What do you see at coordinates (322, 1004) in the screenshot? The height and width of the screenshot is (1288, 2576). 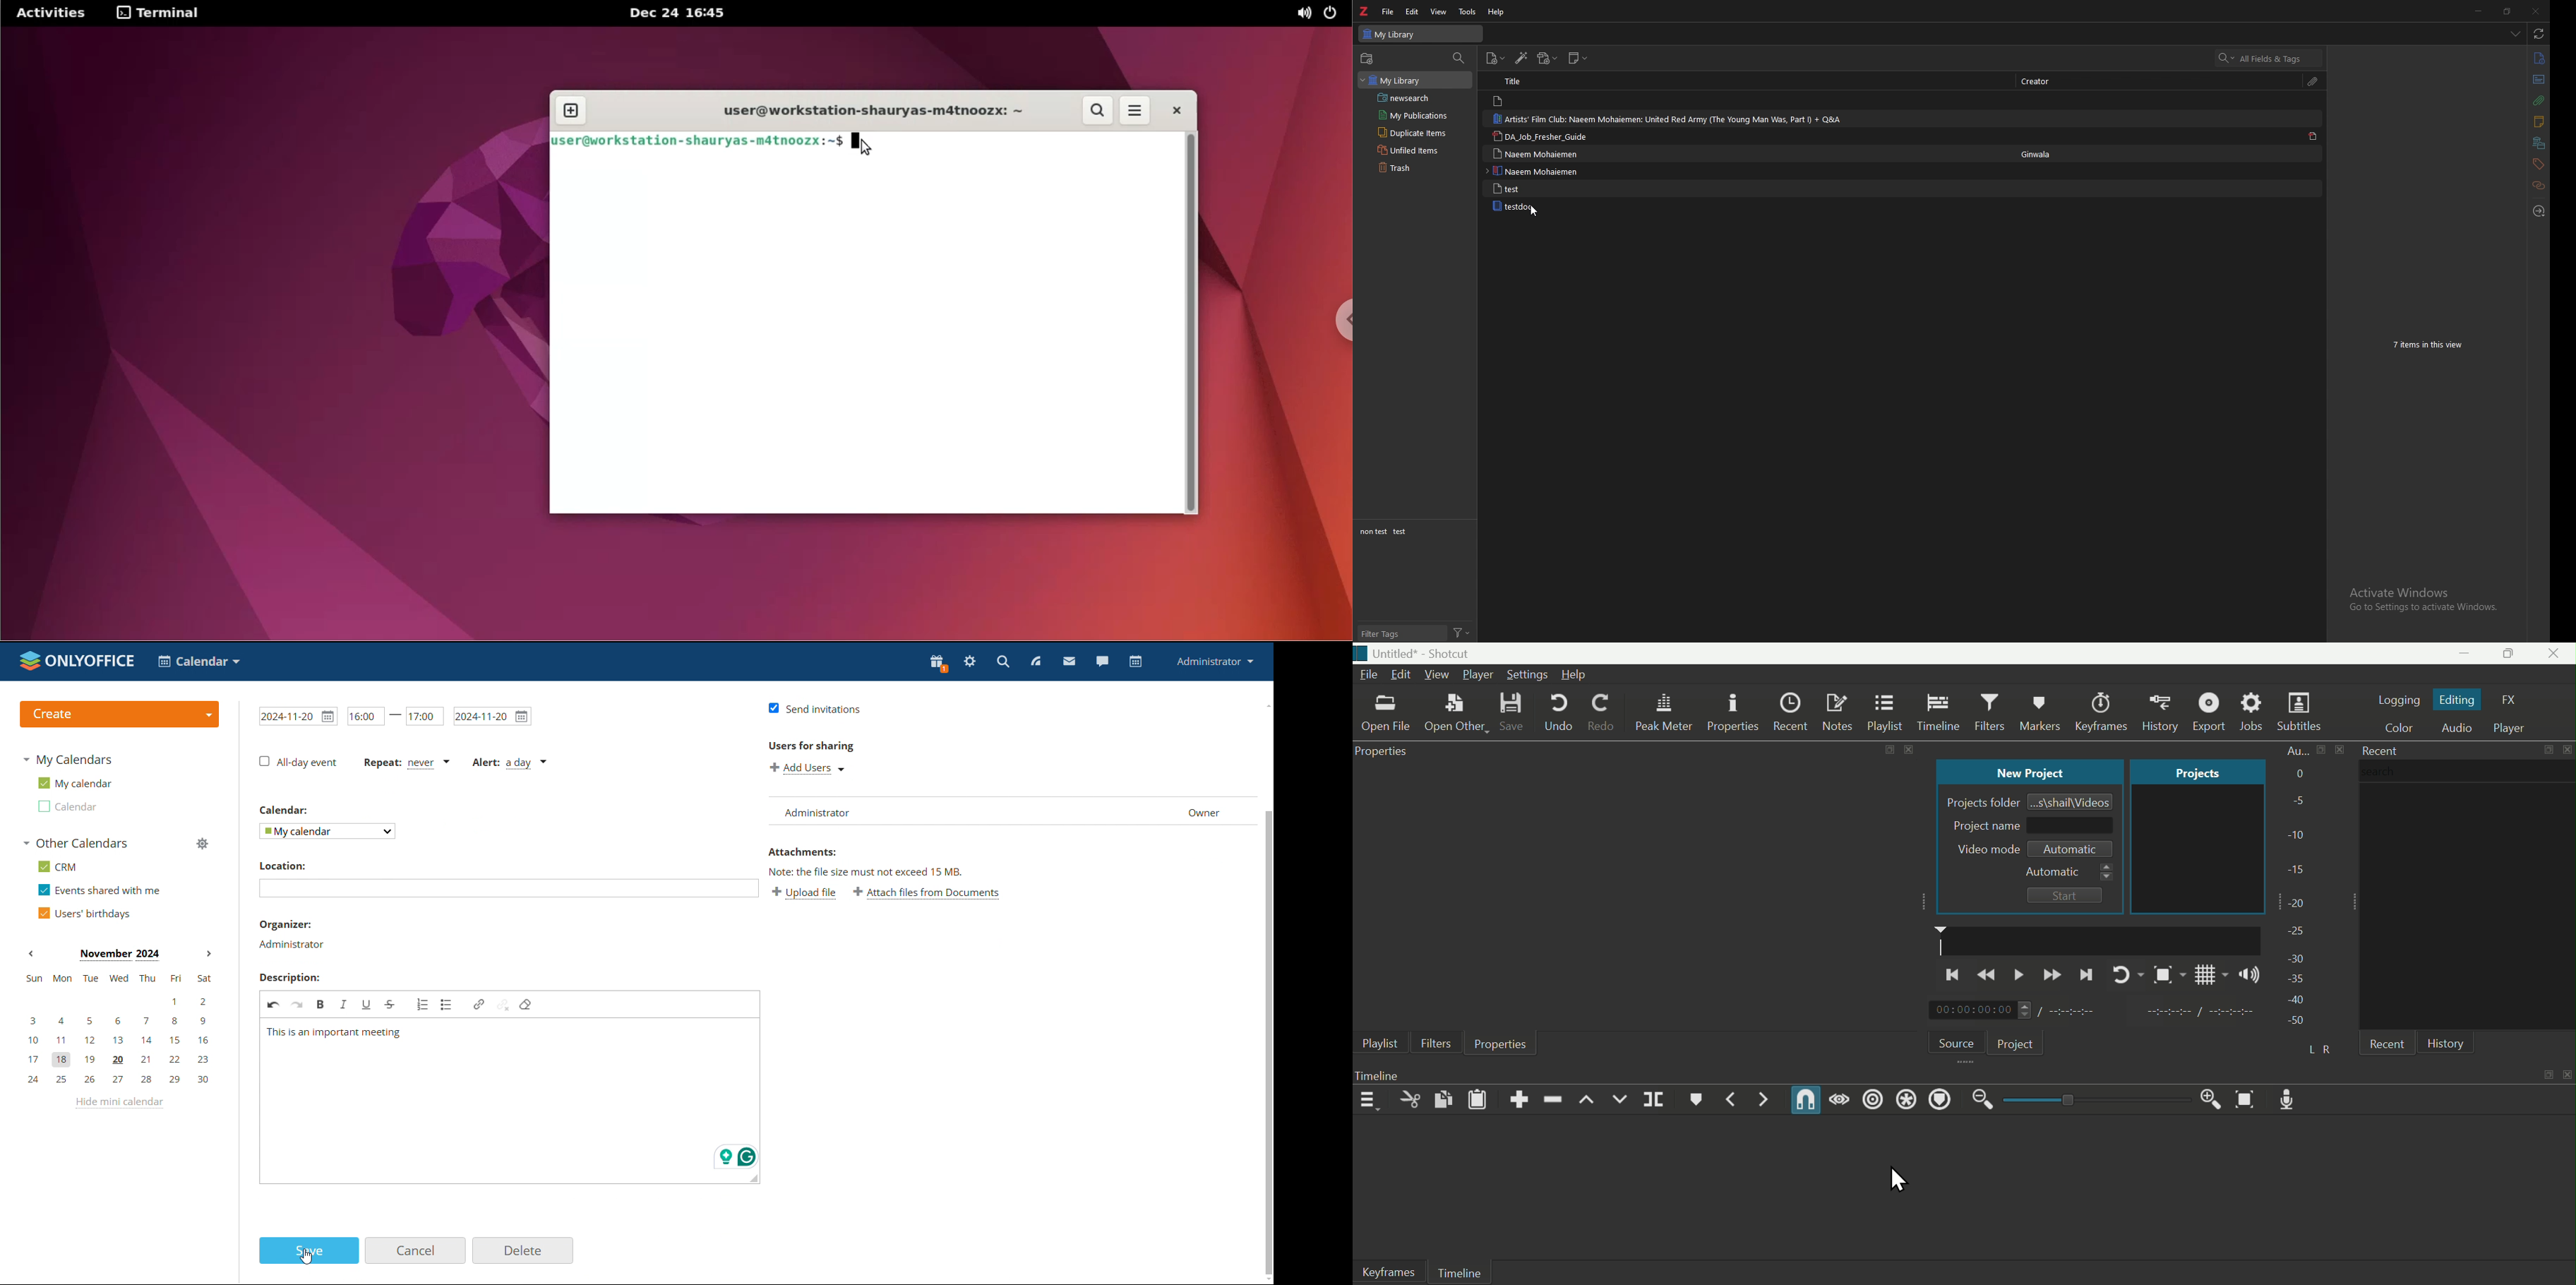 I see `bold` at bounding box center [322, 1004].